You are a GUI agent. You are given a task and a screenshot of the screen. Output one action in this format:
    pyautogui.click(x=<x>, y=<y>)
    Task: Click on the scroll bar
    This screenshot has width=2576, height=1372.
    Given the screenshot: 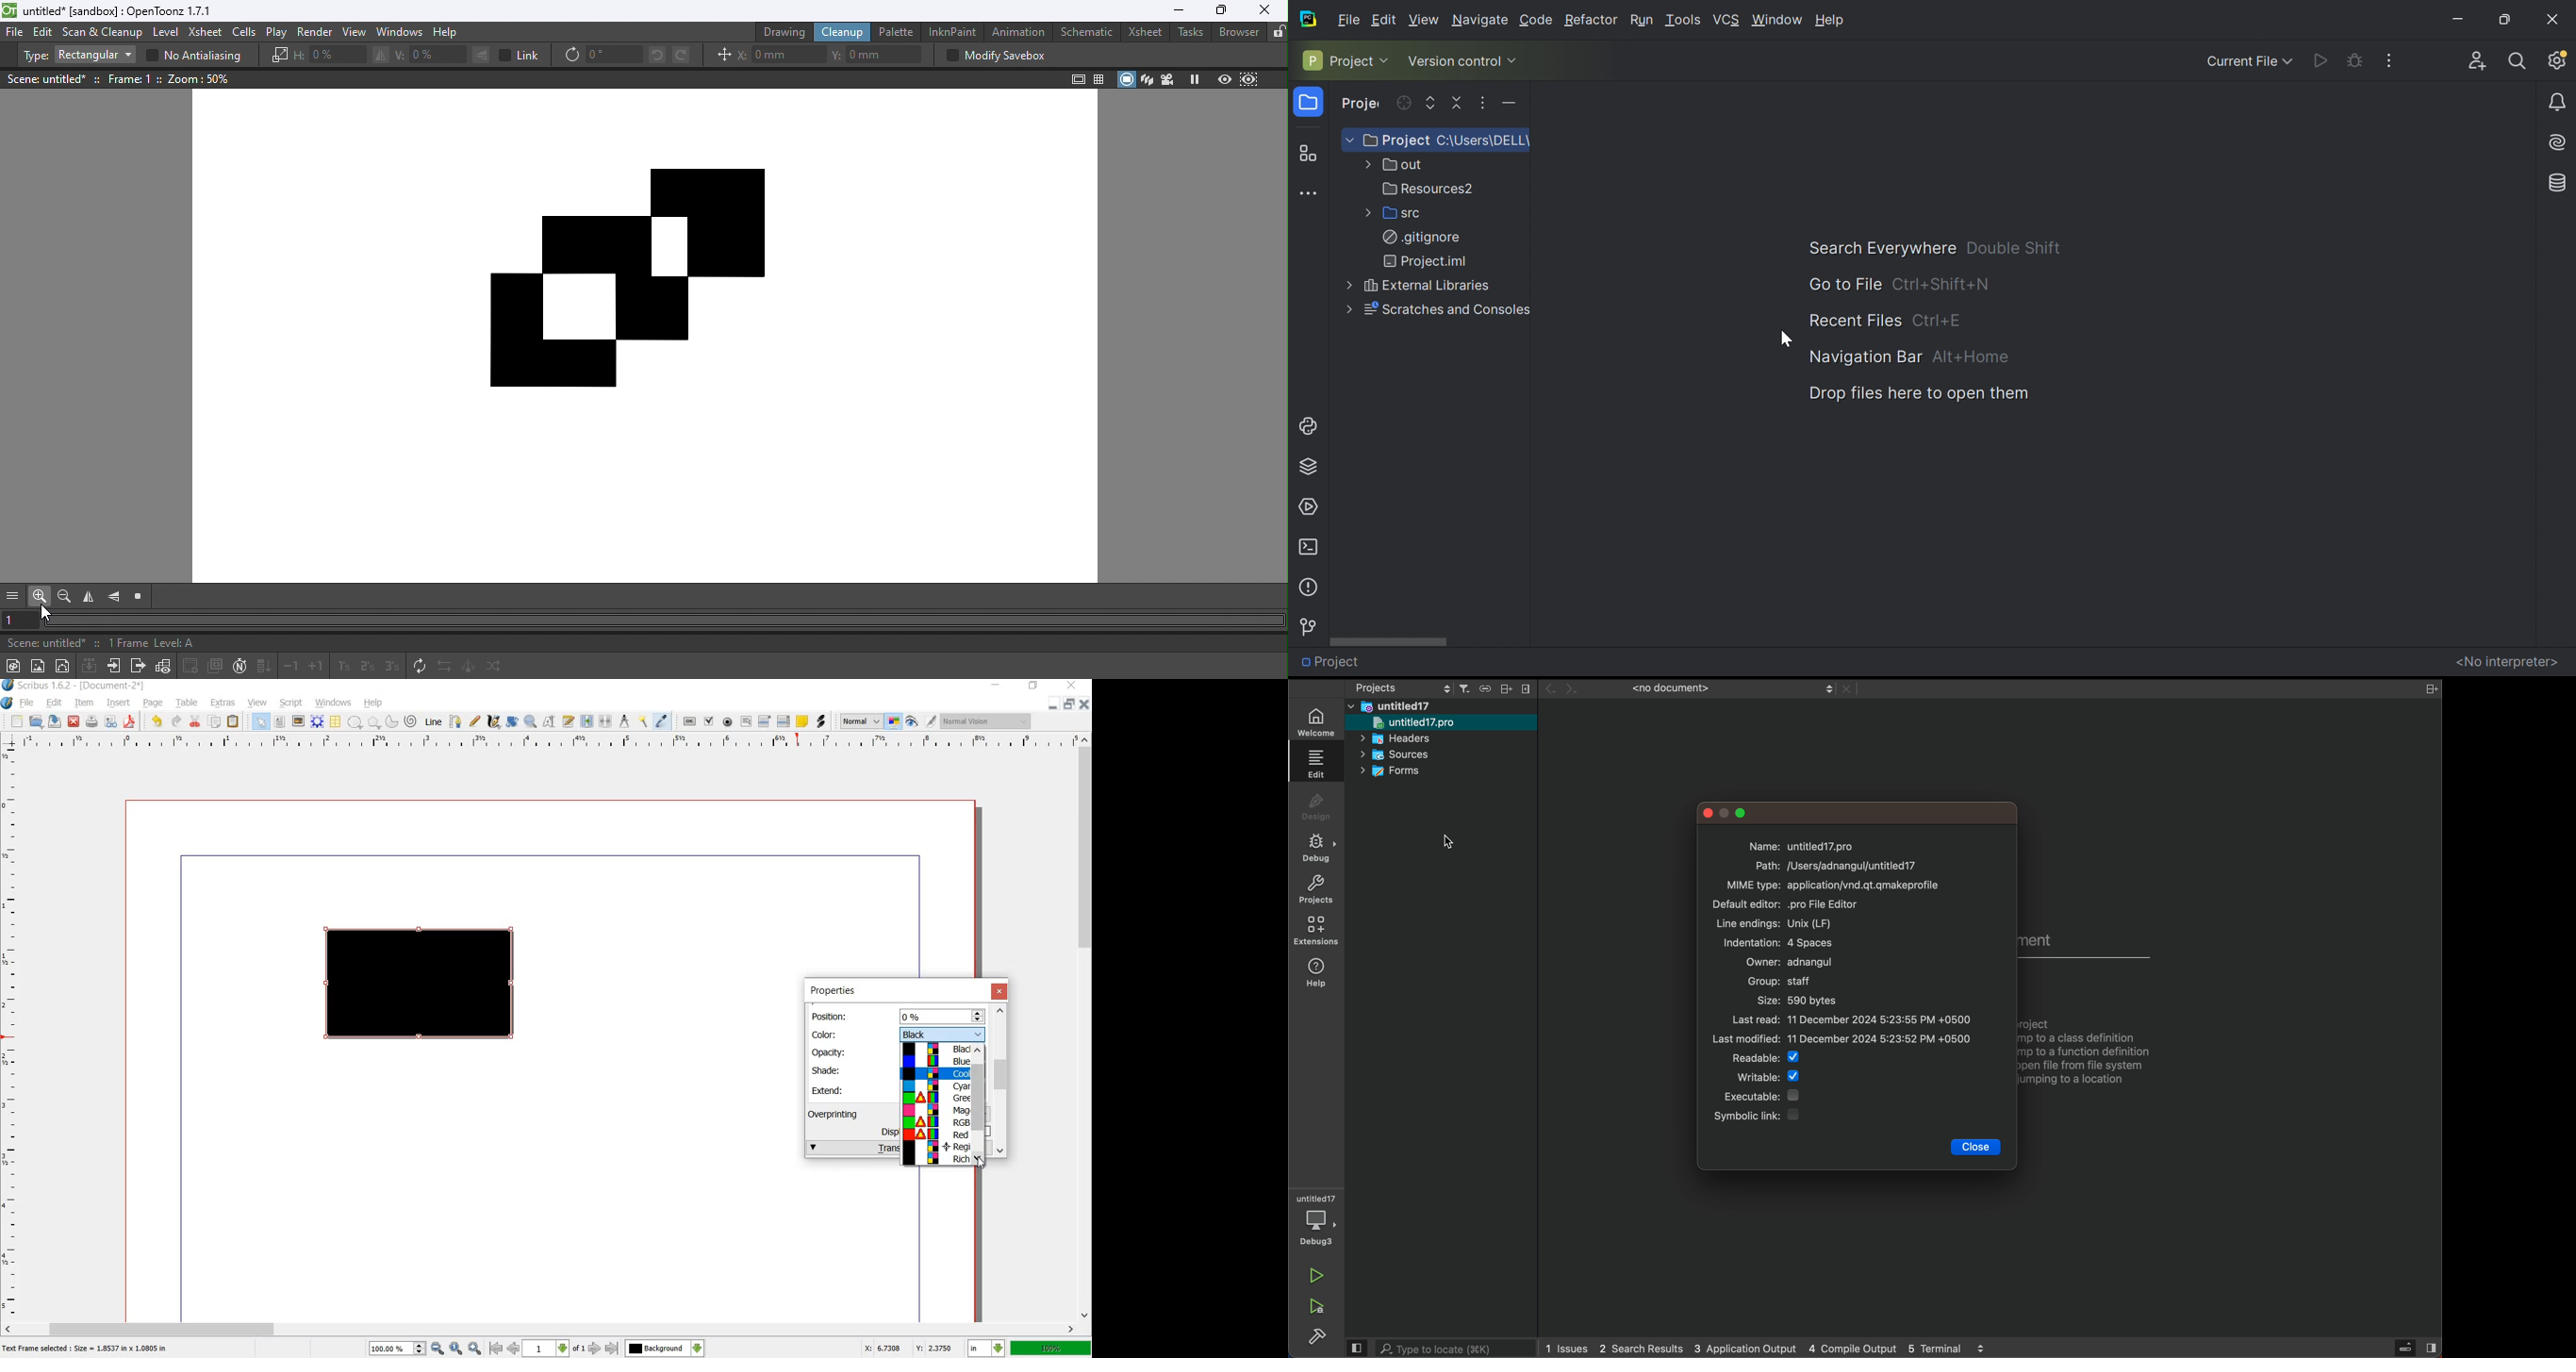 What is the action you would take?
    pyautogui.click(x=1086, y=1028)
    